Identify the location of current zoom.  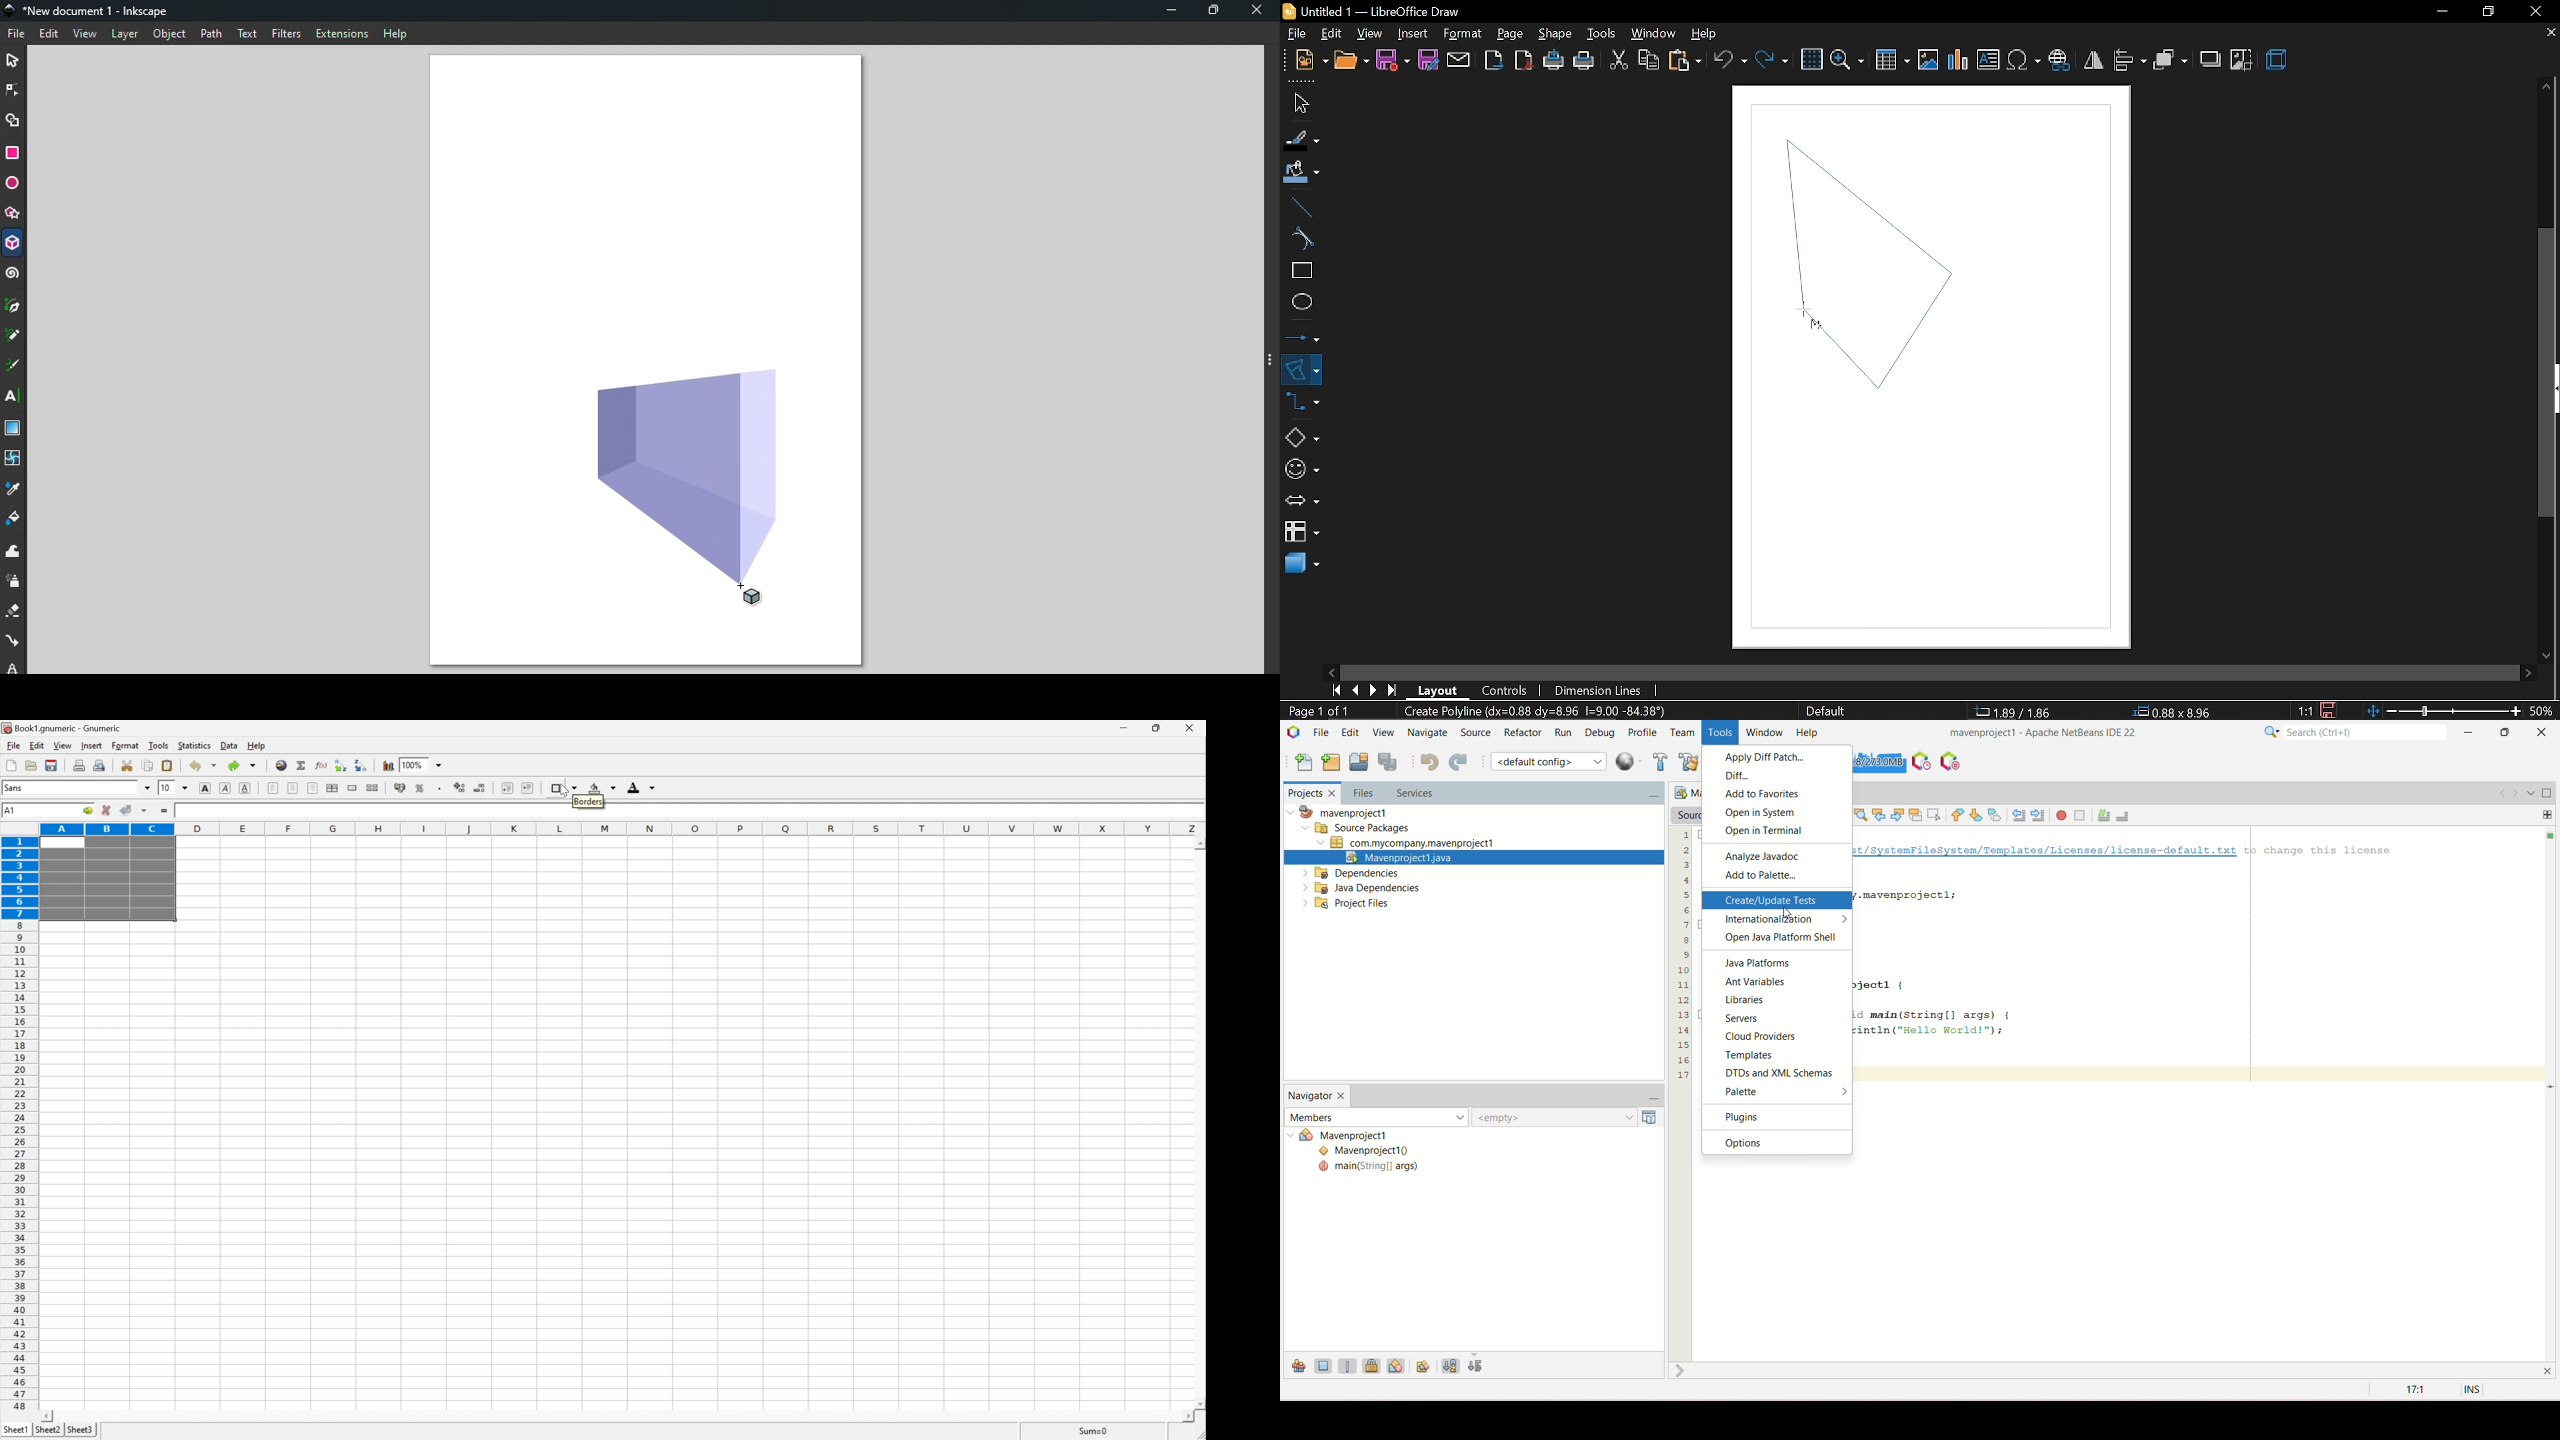
(2542, 711).